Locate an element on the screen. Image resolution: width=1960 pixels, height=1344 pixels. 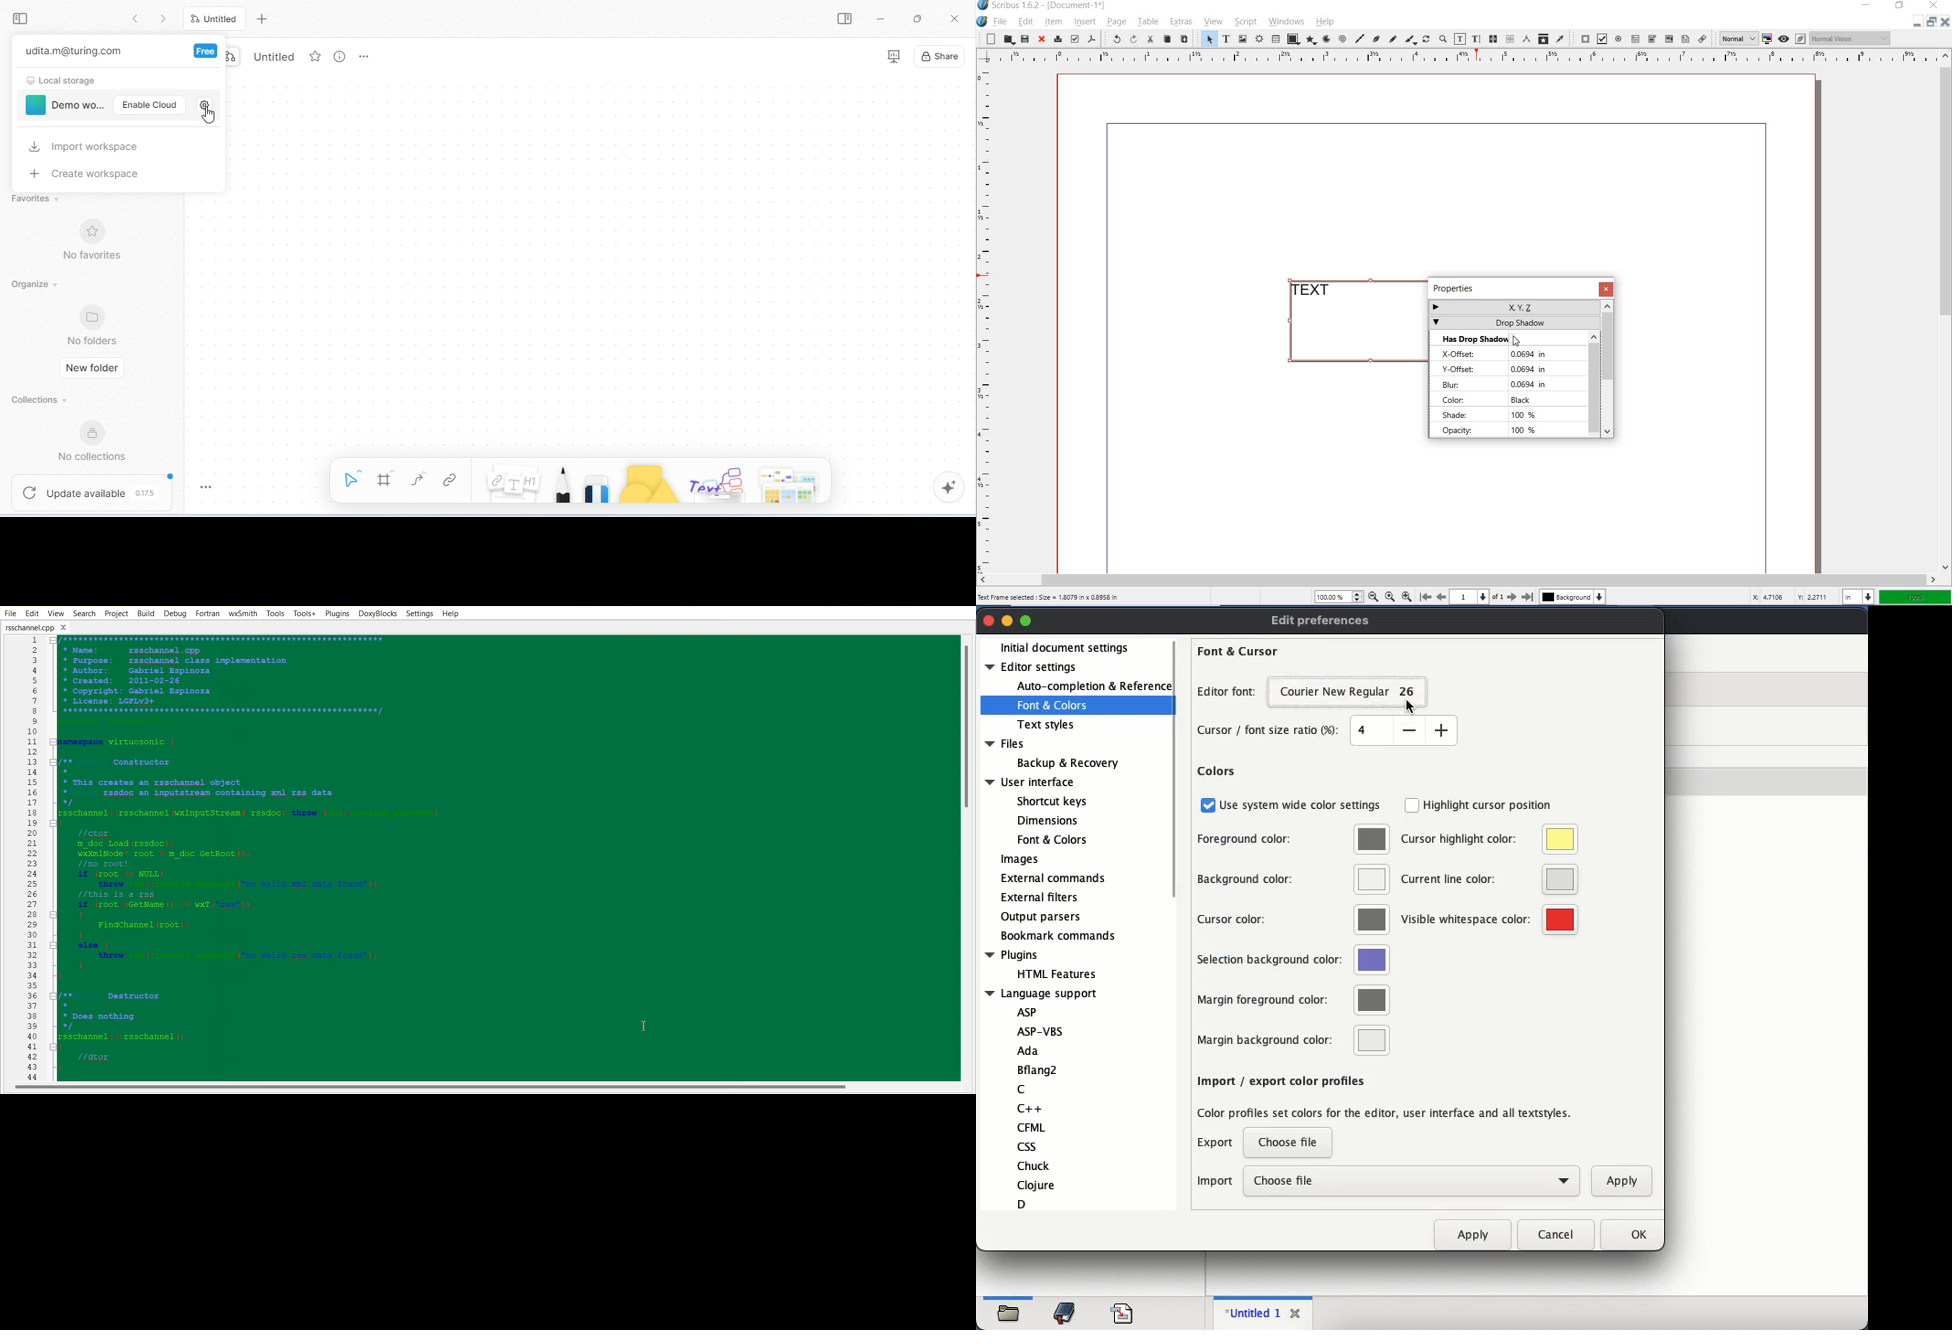
link text frames is located at coordinates (1494, 39).